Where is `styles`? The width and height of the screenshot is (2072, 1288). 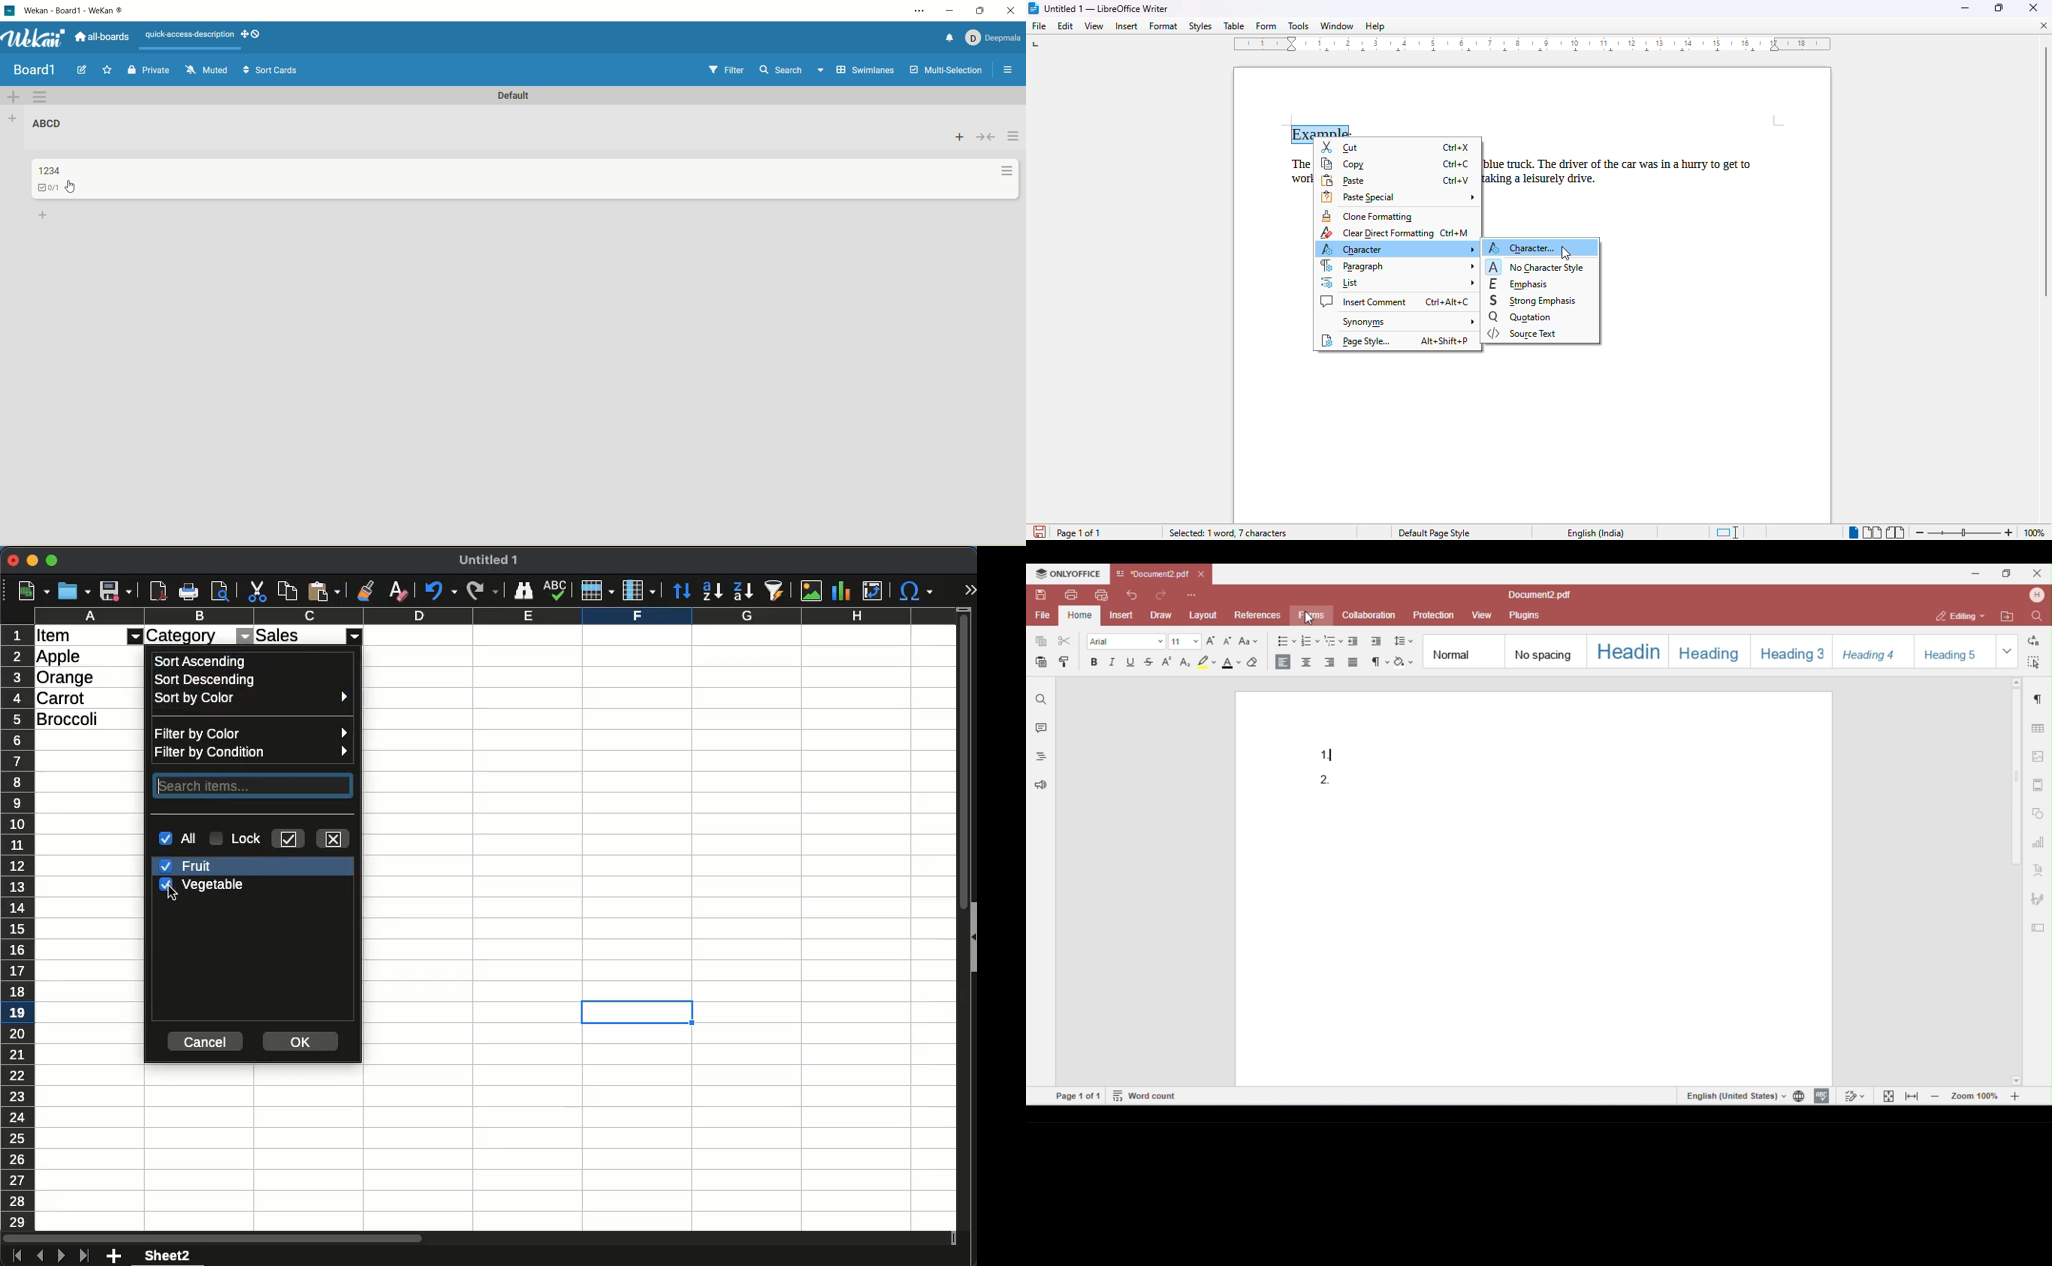
styles is located at coordinates (1201, 26).